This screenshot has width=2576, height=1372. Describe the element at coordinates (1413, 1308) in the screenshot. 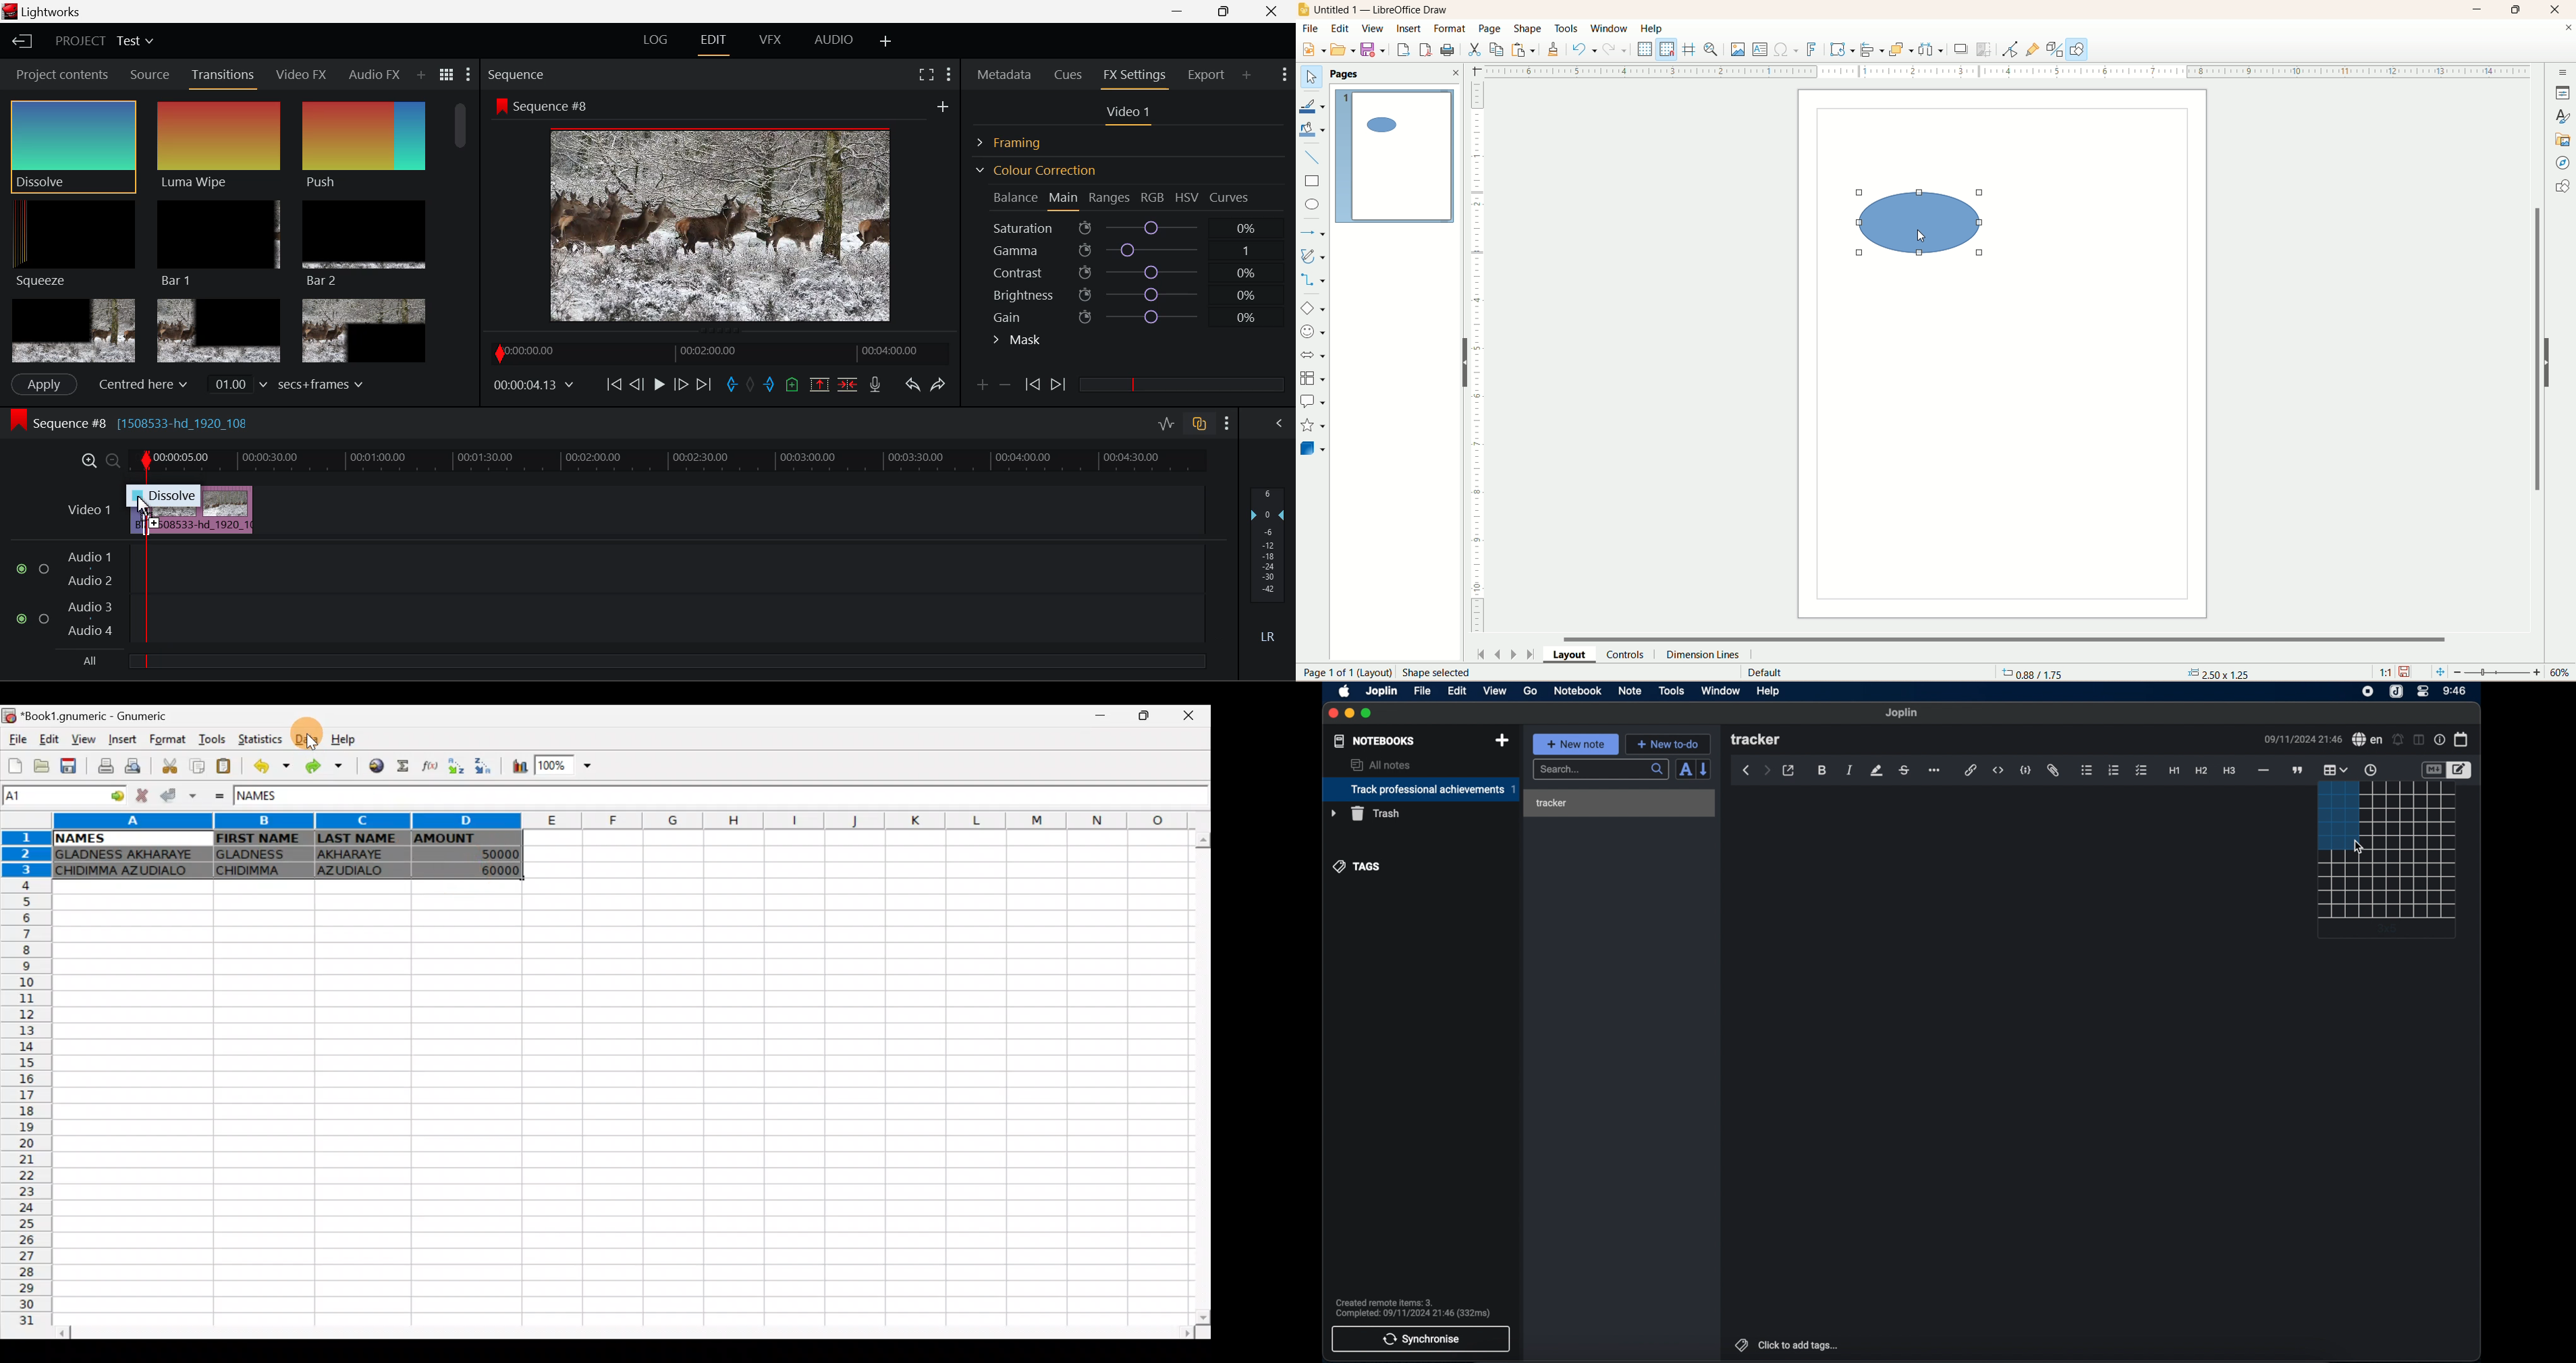

I see `sync notification` at that location.